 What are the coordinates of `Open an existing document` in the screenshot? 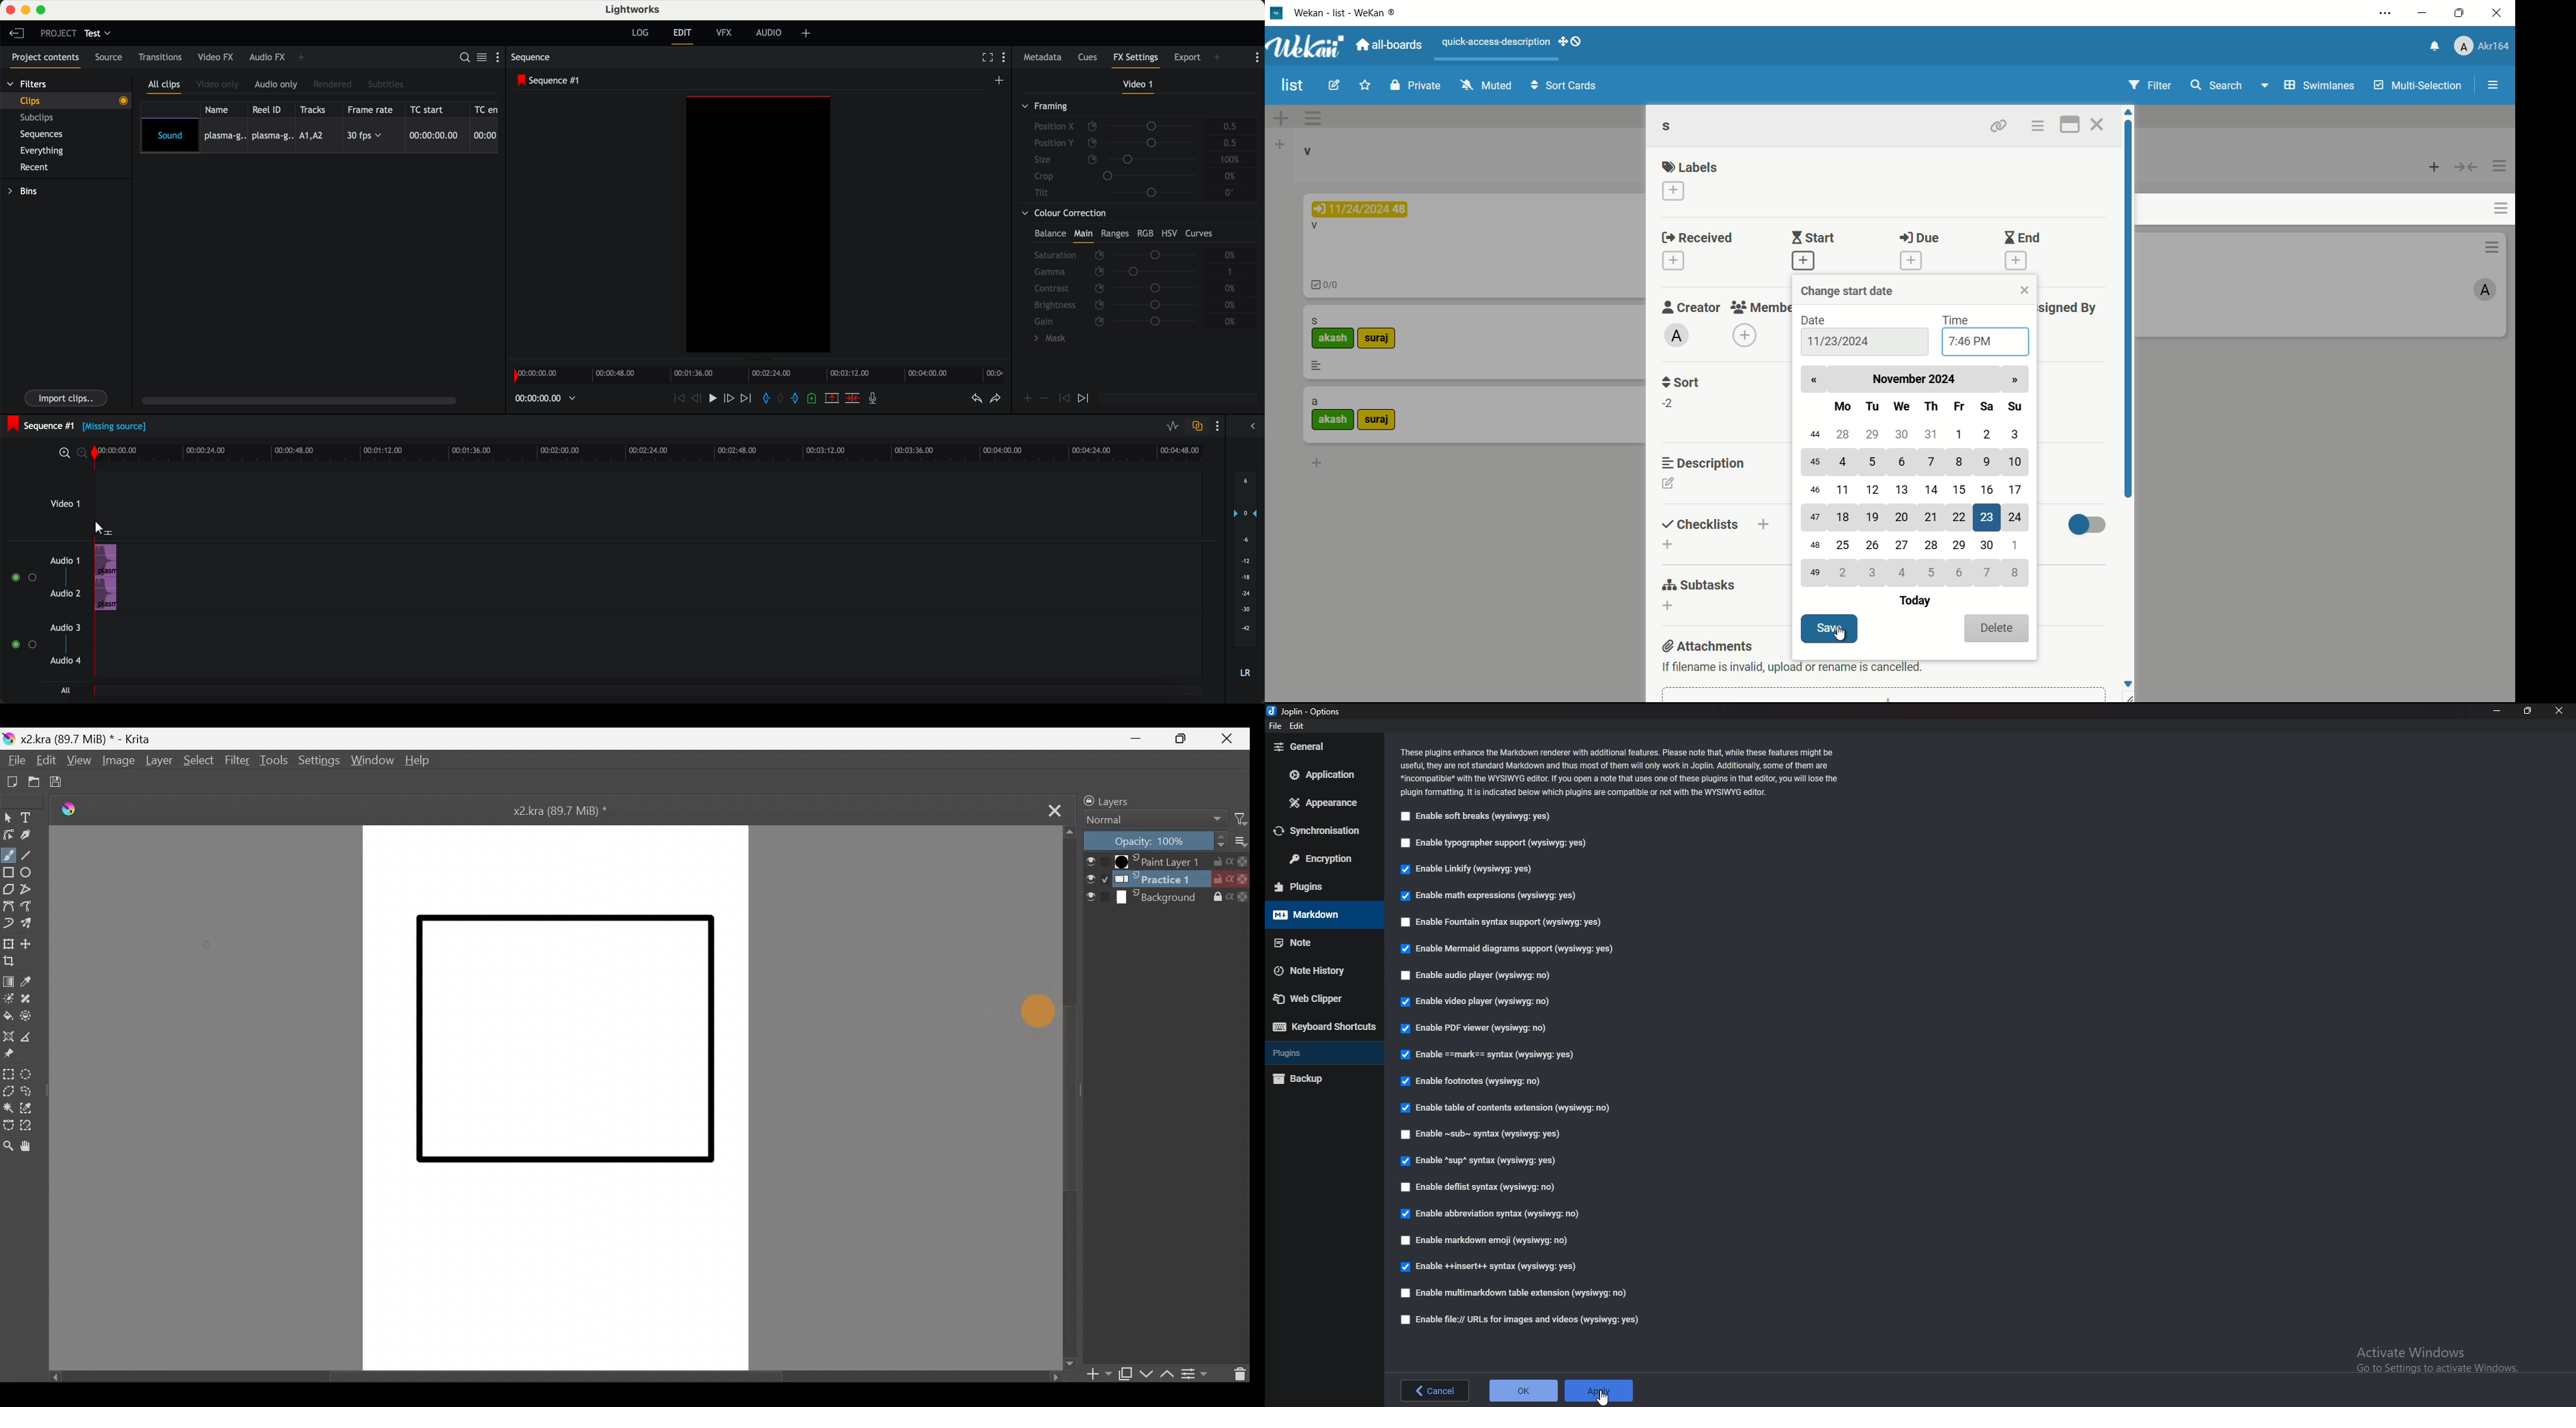 It's located at (33, 782).